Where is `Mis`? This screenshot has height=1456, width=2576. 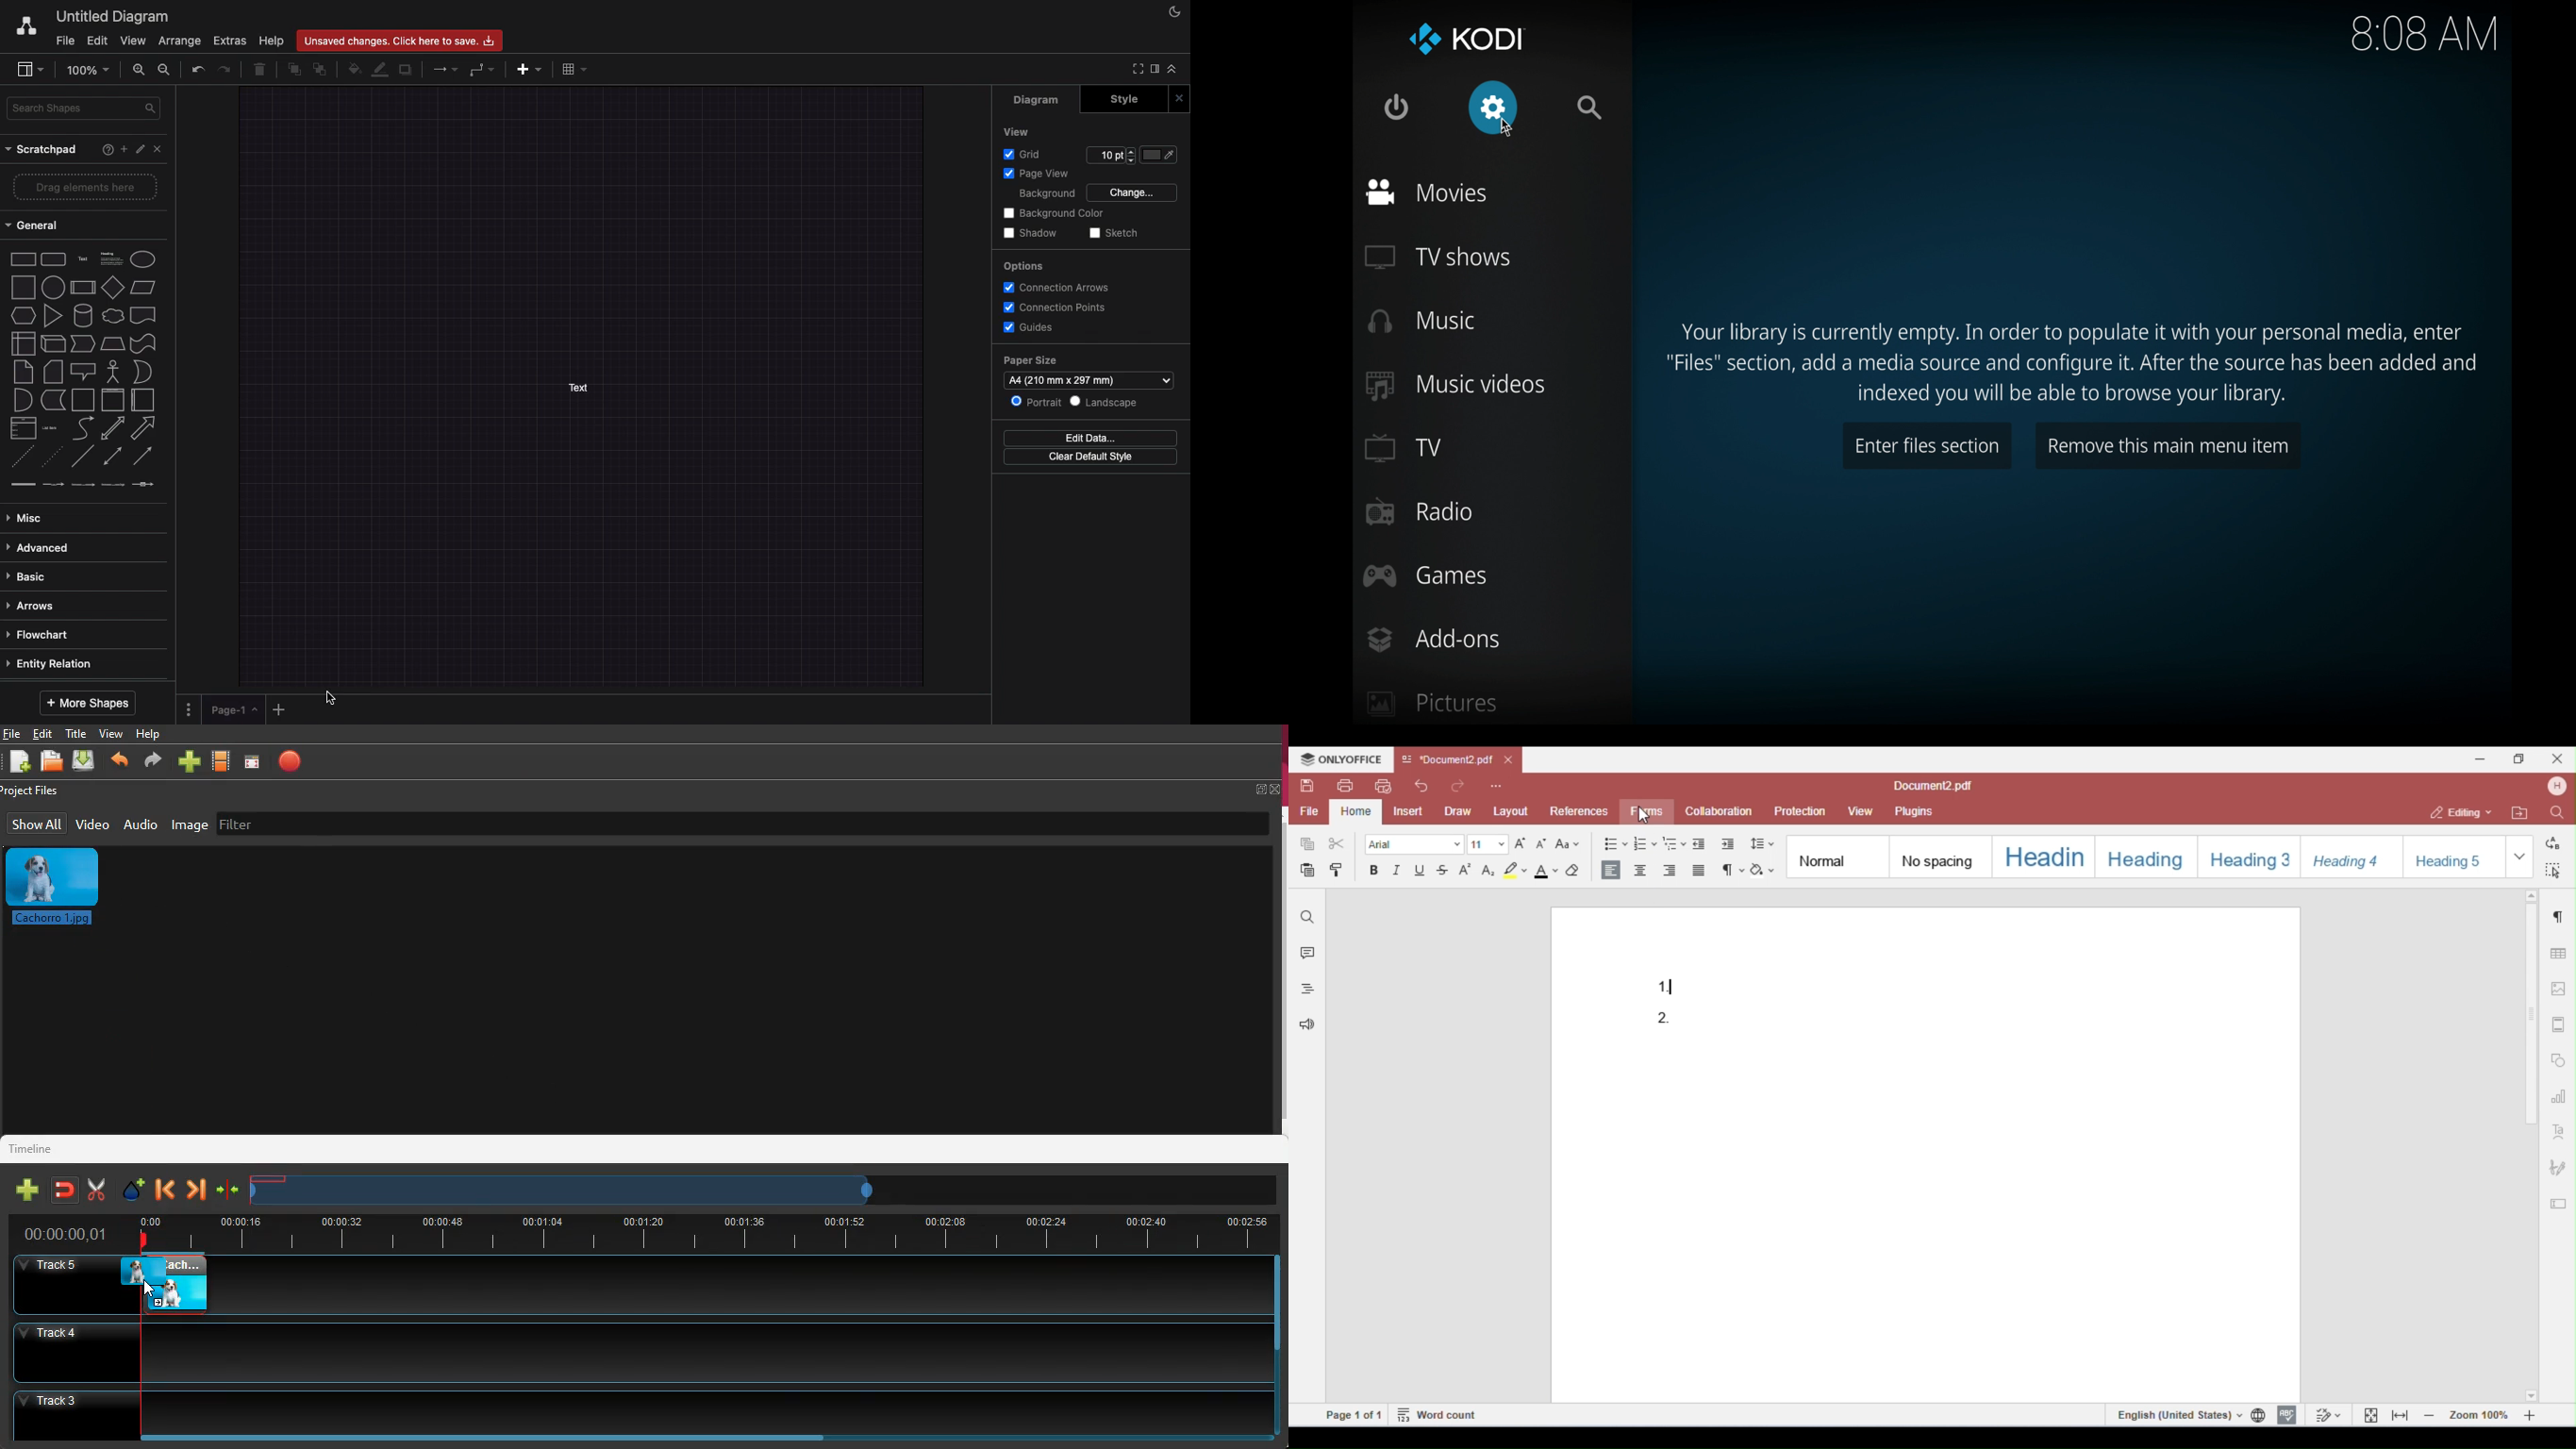 Mis is located at coordinates (31, 515).